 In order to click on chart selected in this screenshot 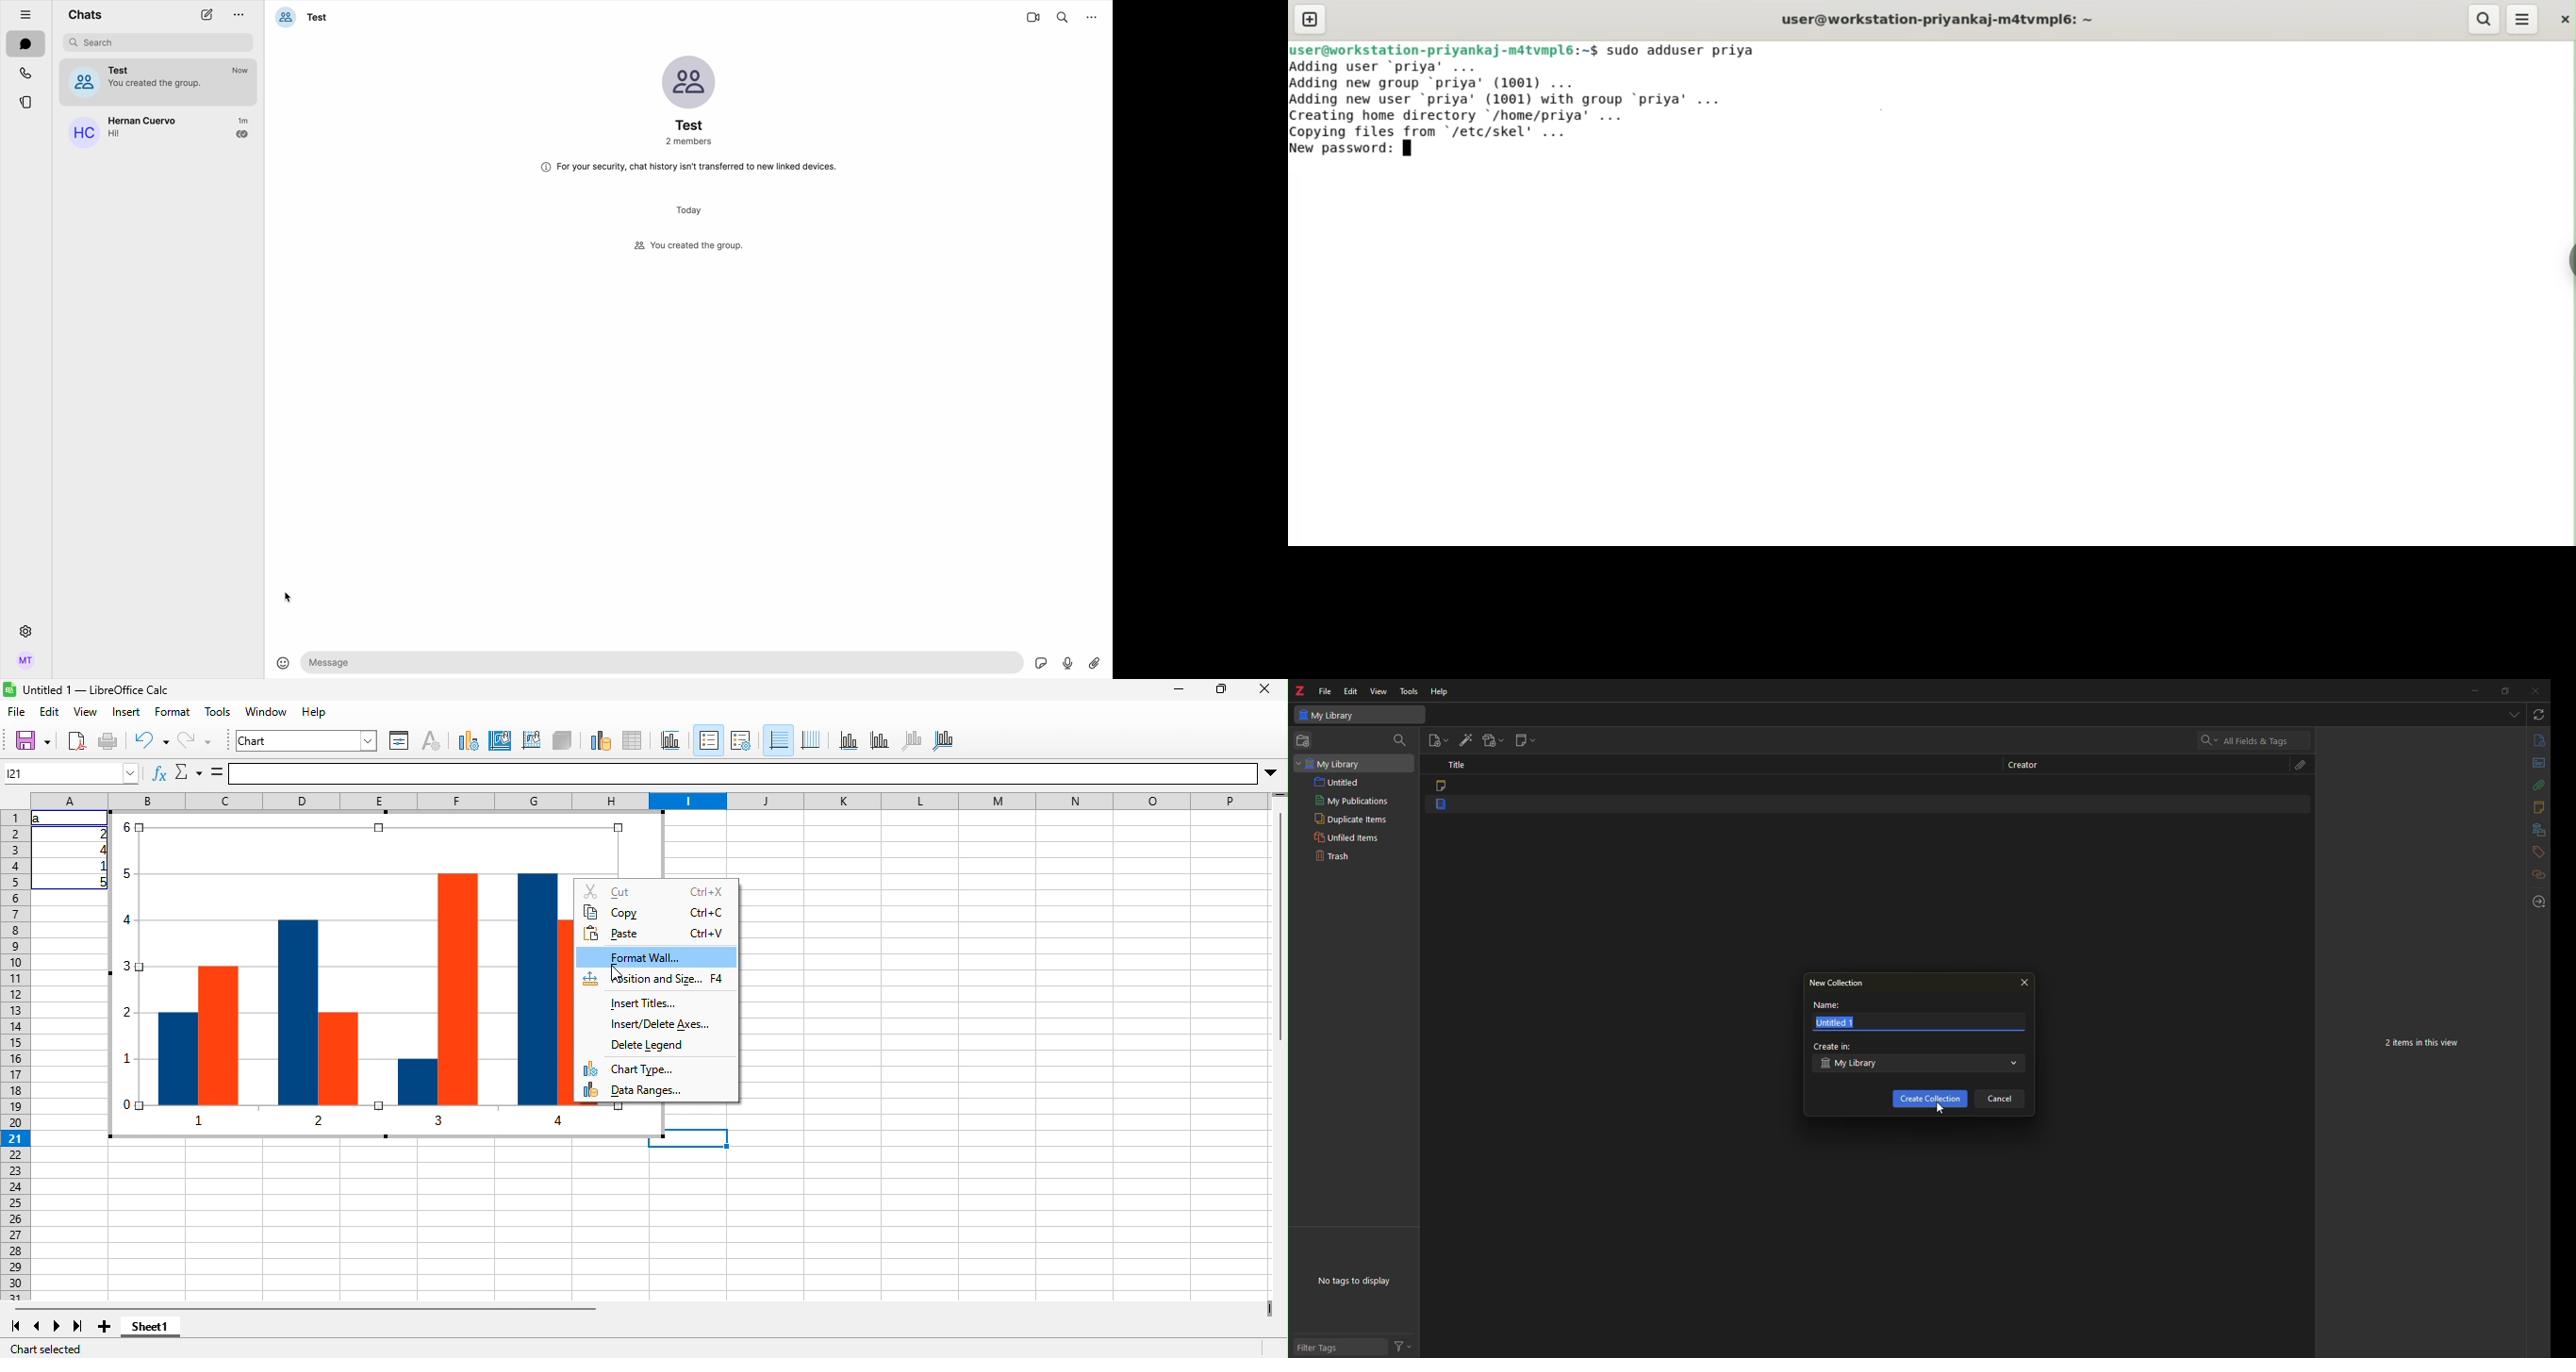, I will do `click(45, 1350)`.